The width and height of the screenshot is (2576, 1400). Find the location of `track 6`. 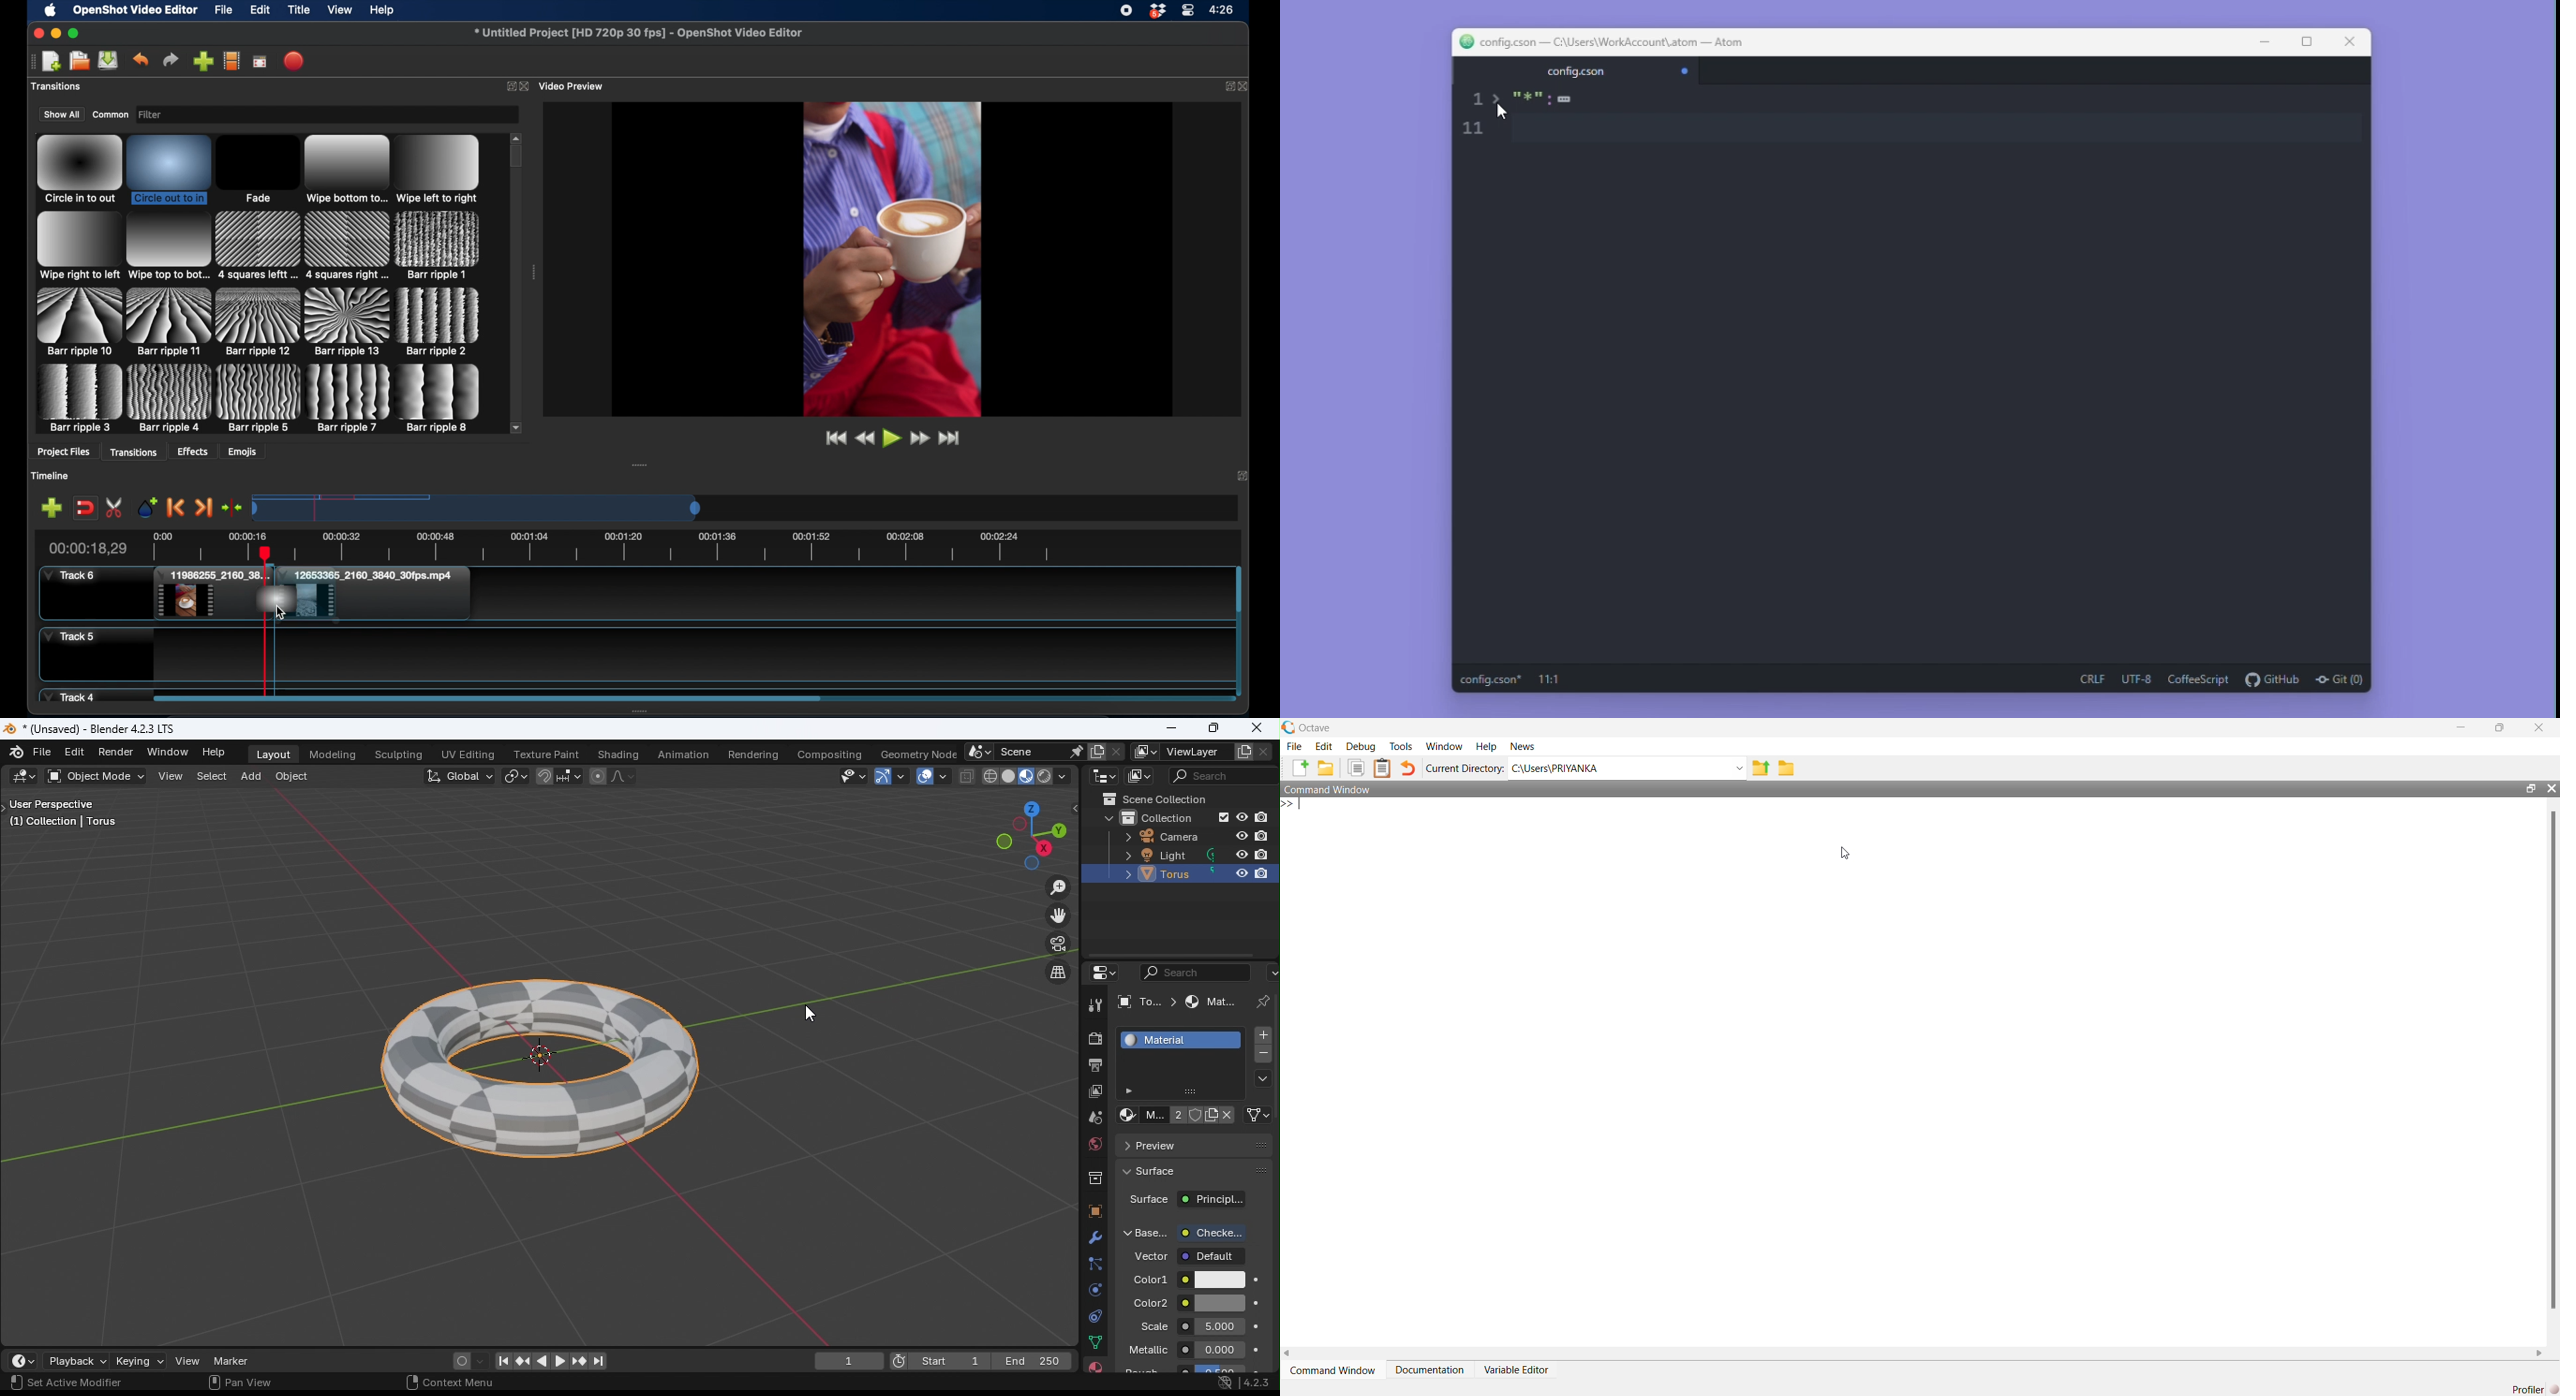

track 6 is located at coordinates (70, 576).